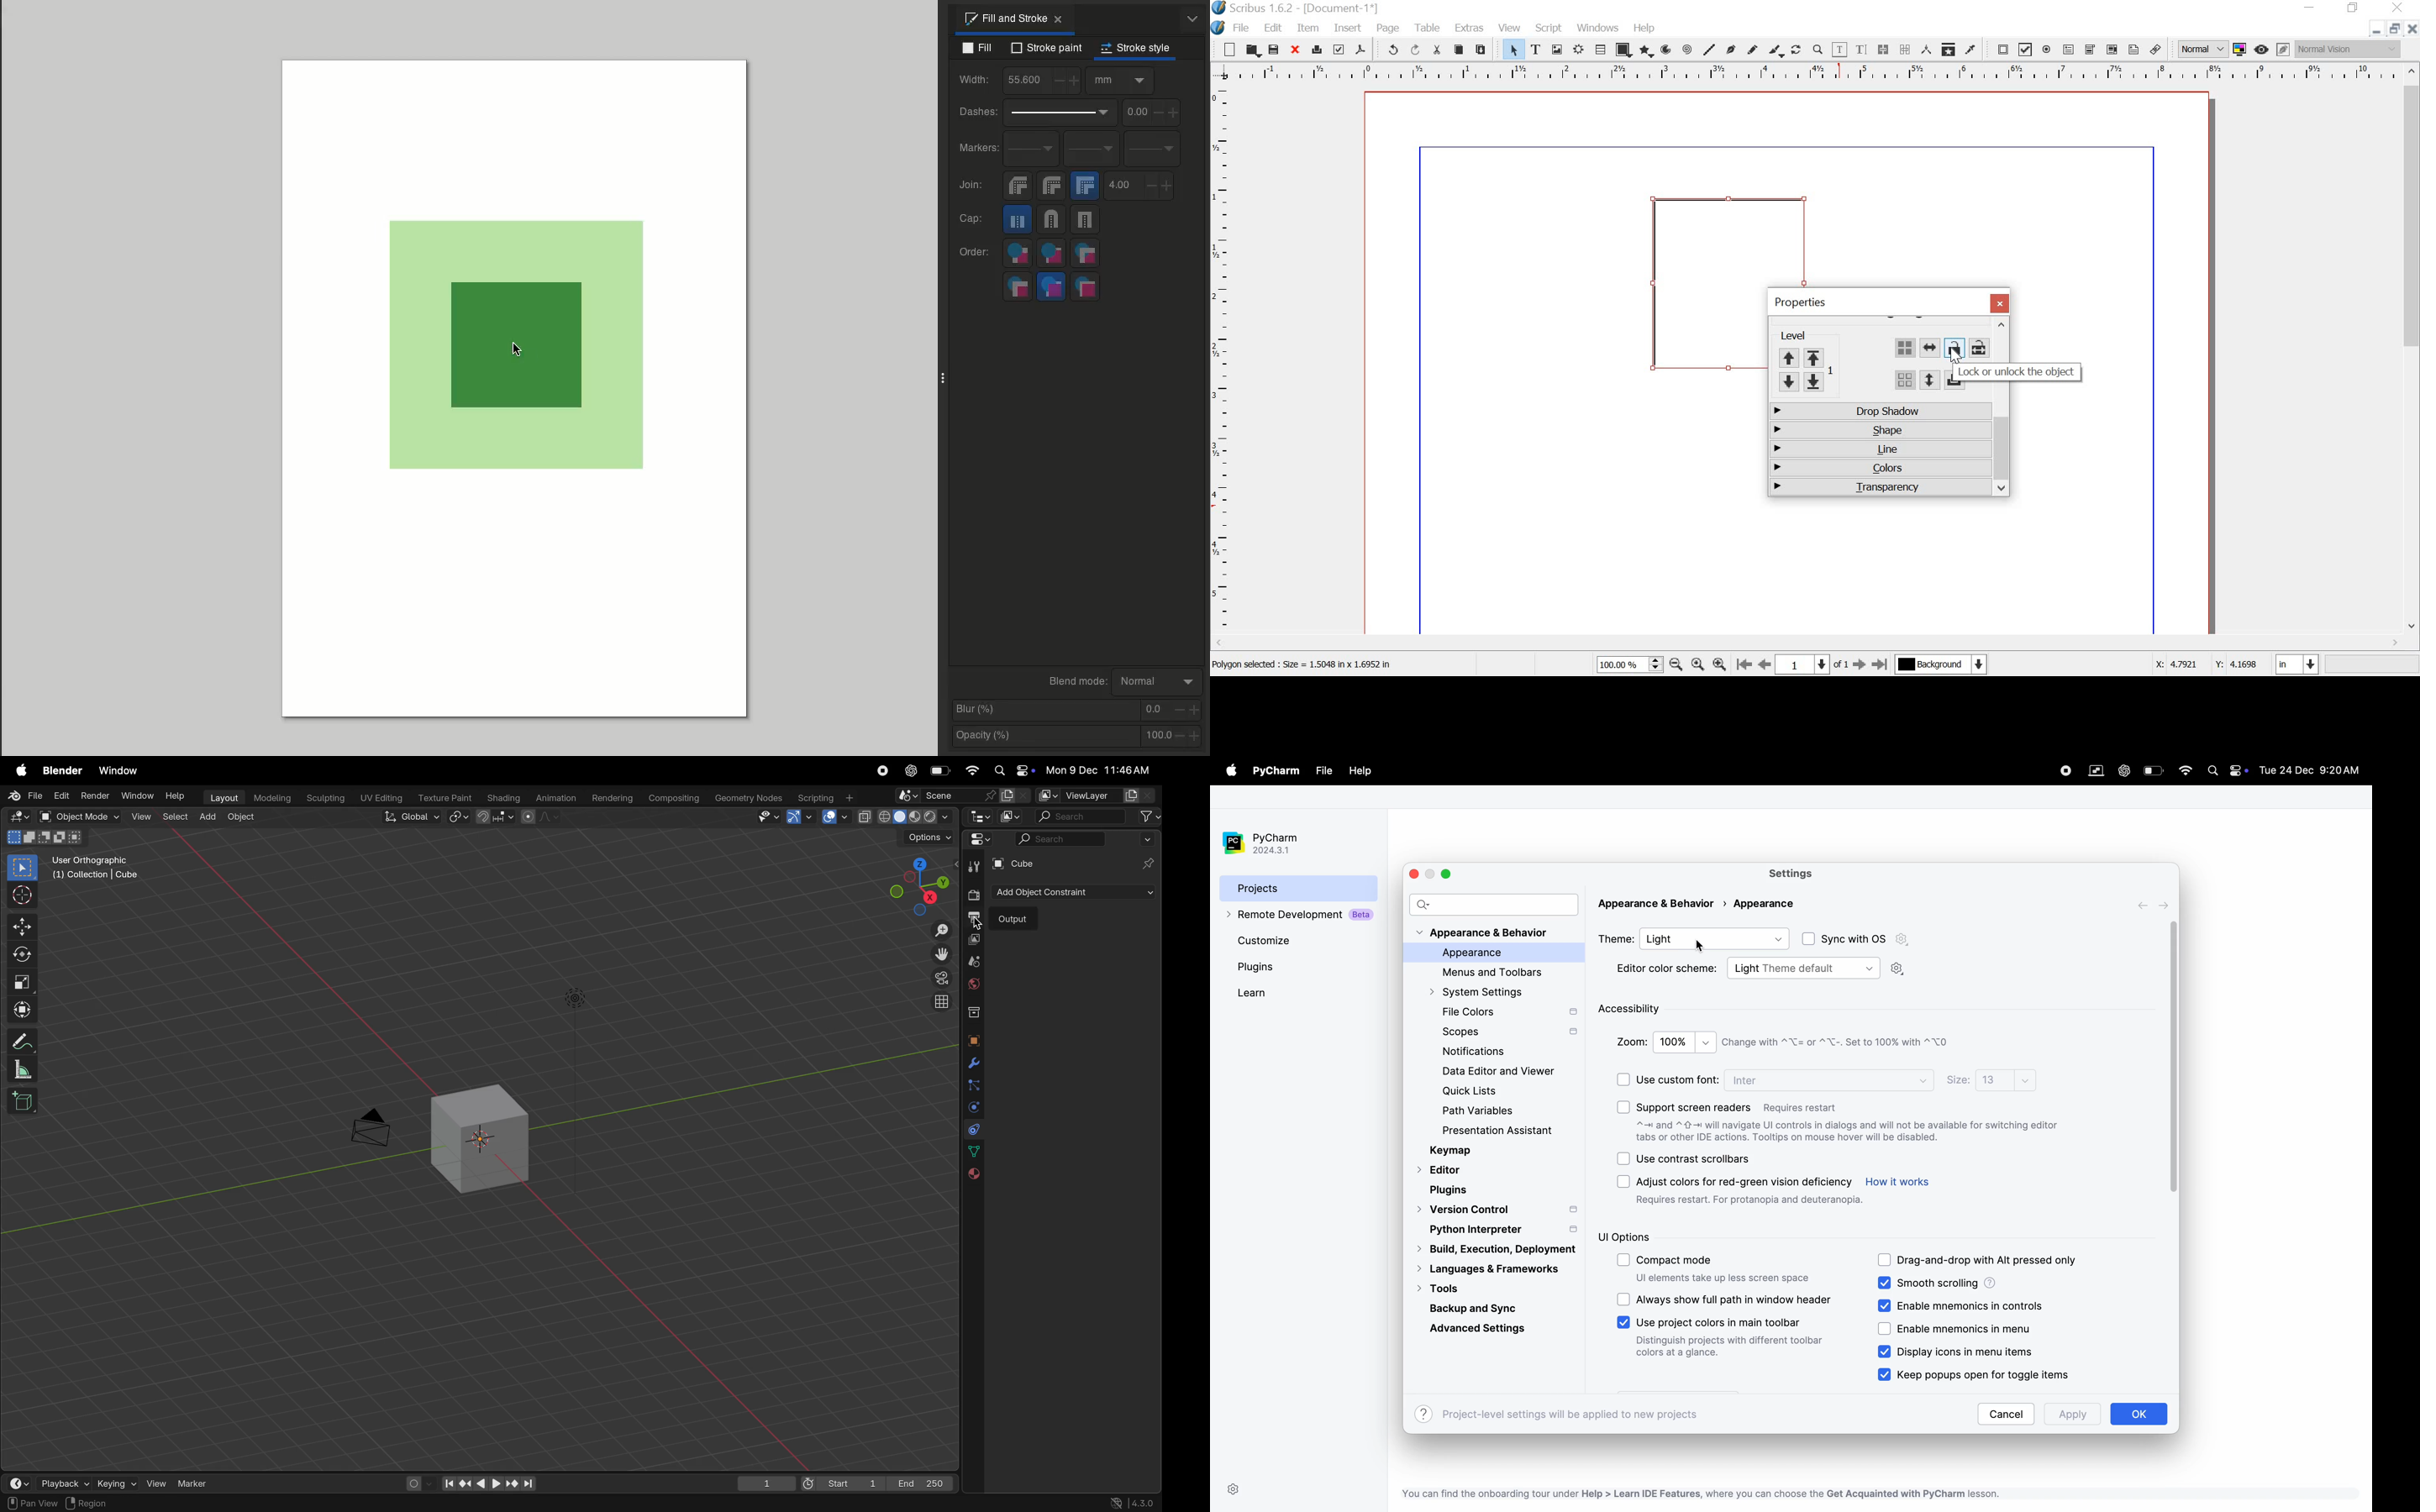 The image size is (2436, 1512). Describe the element at coordinates (1171, 712) in the screenshot. I see `0.0` at that location.